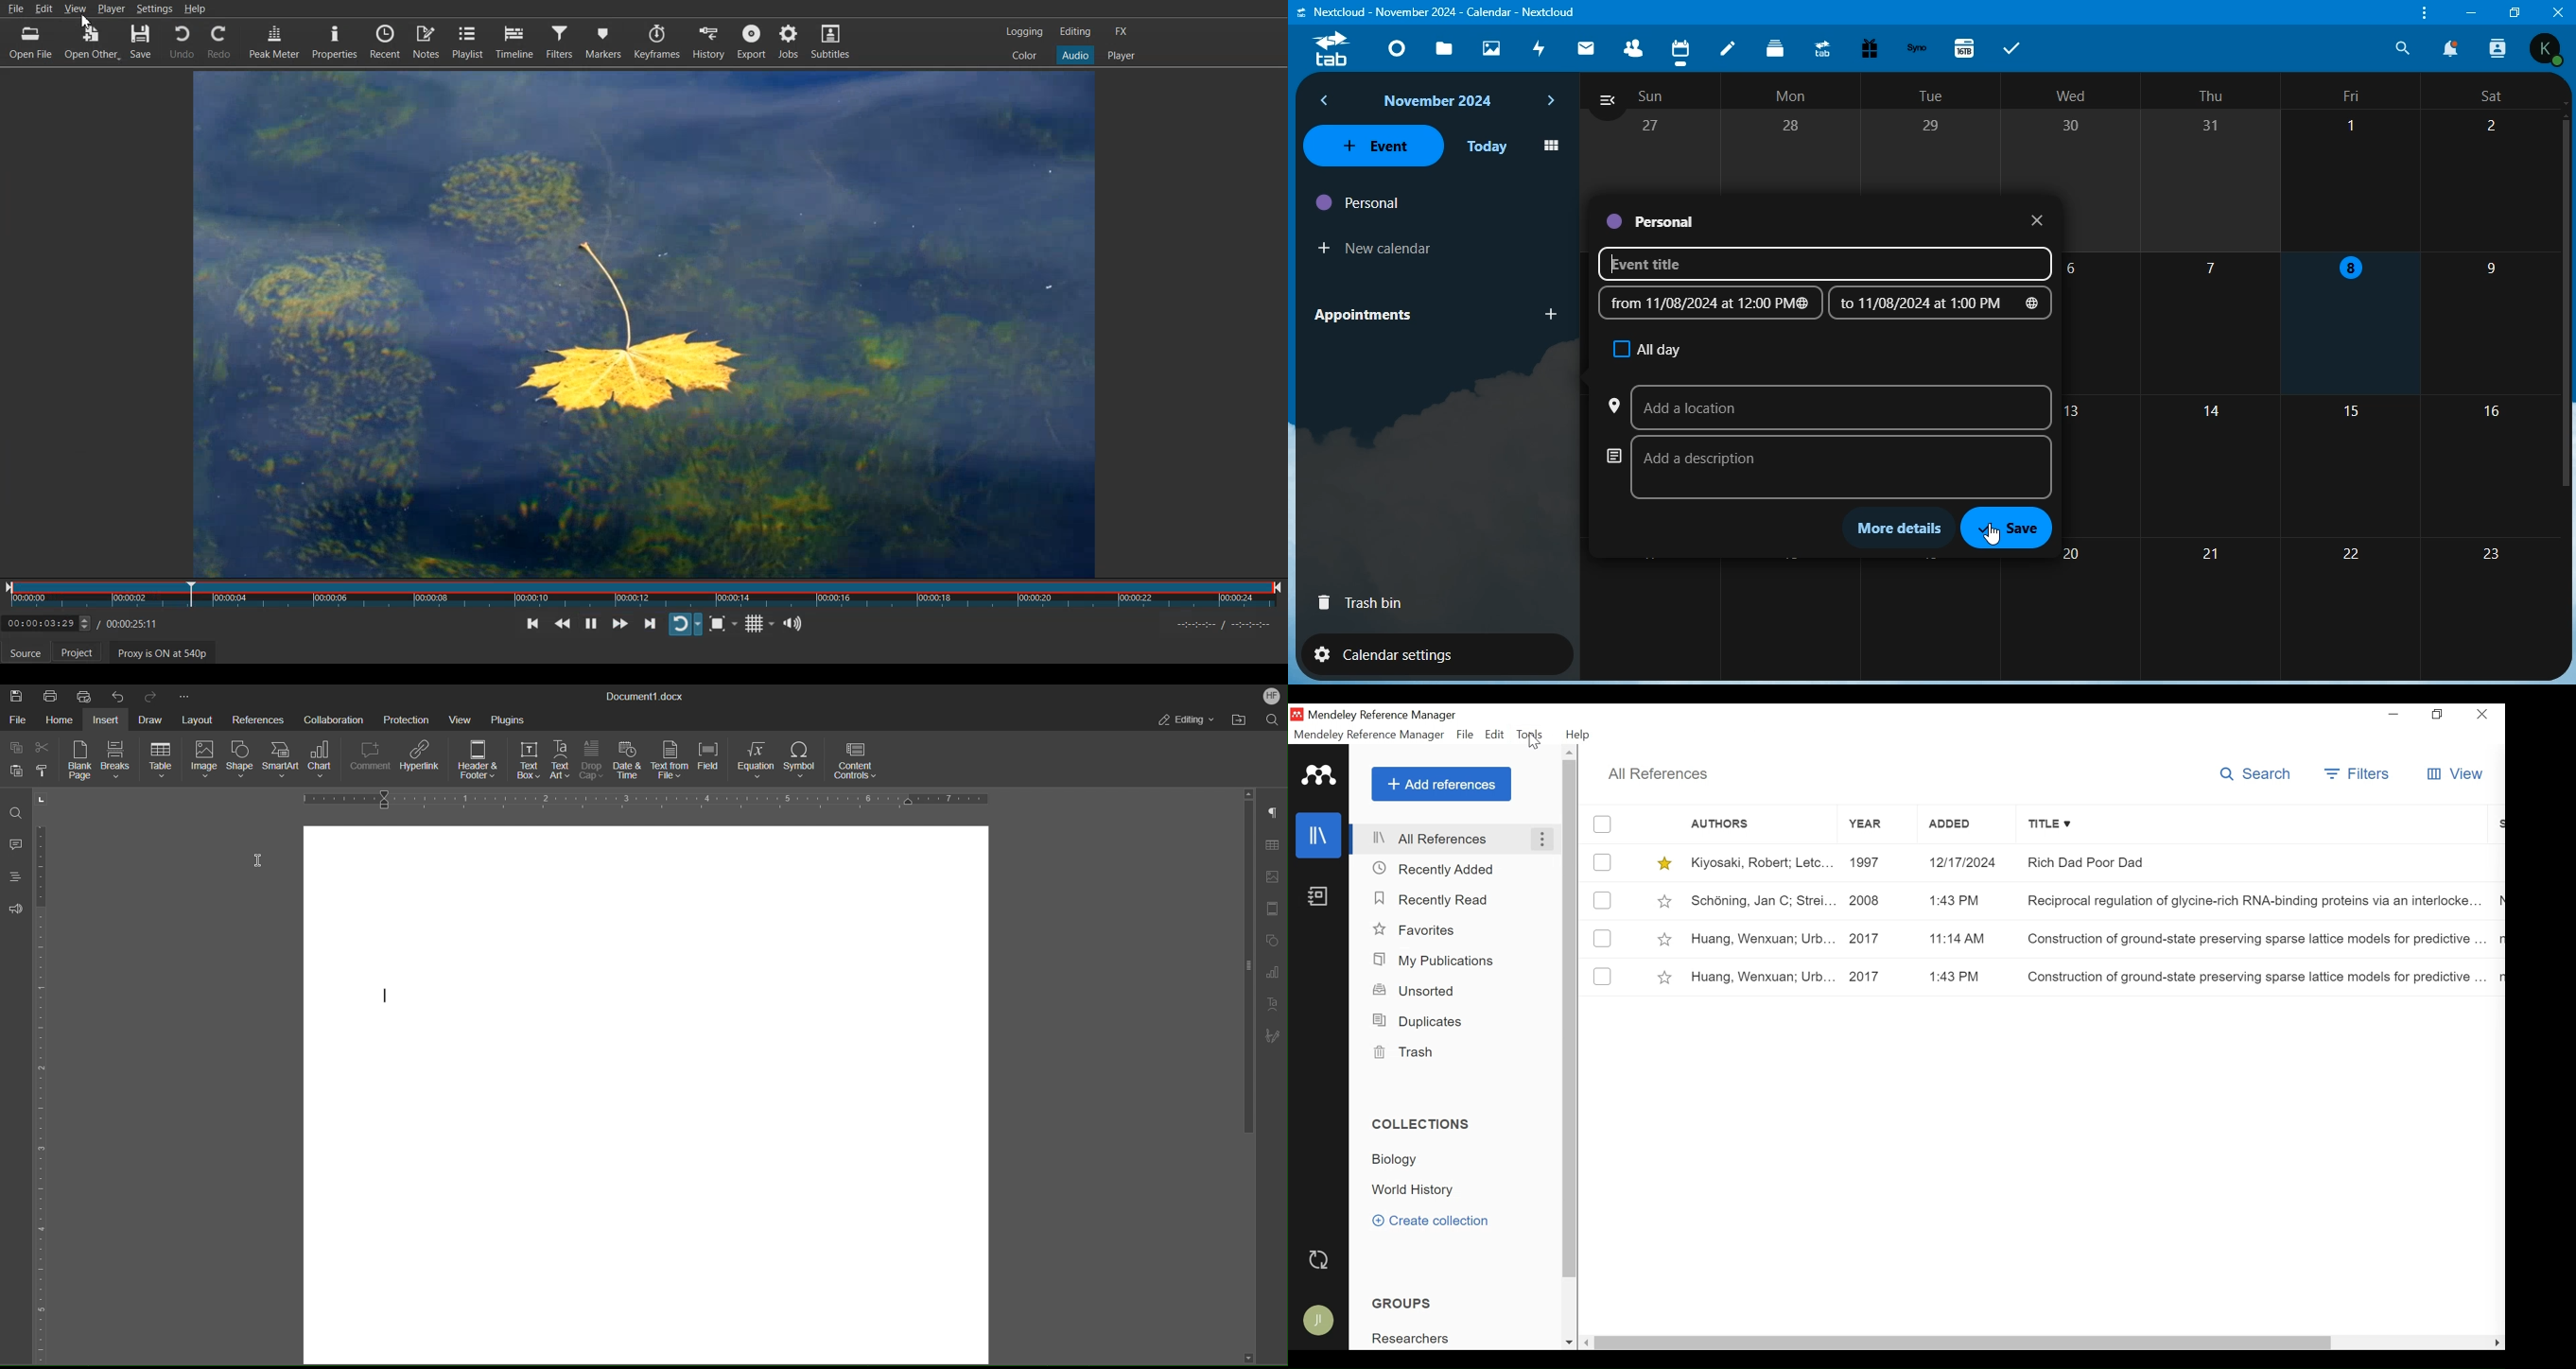 The image size is (2576, 1372). Describe the element at coordinates (1964, 1344) in the screenshot. I see `horizontal Scroll bar` at that location.